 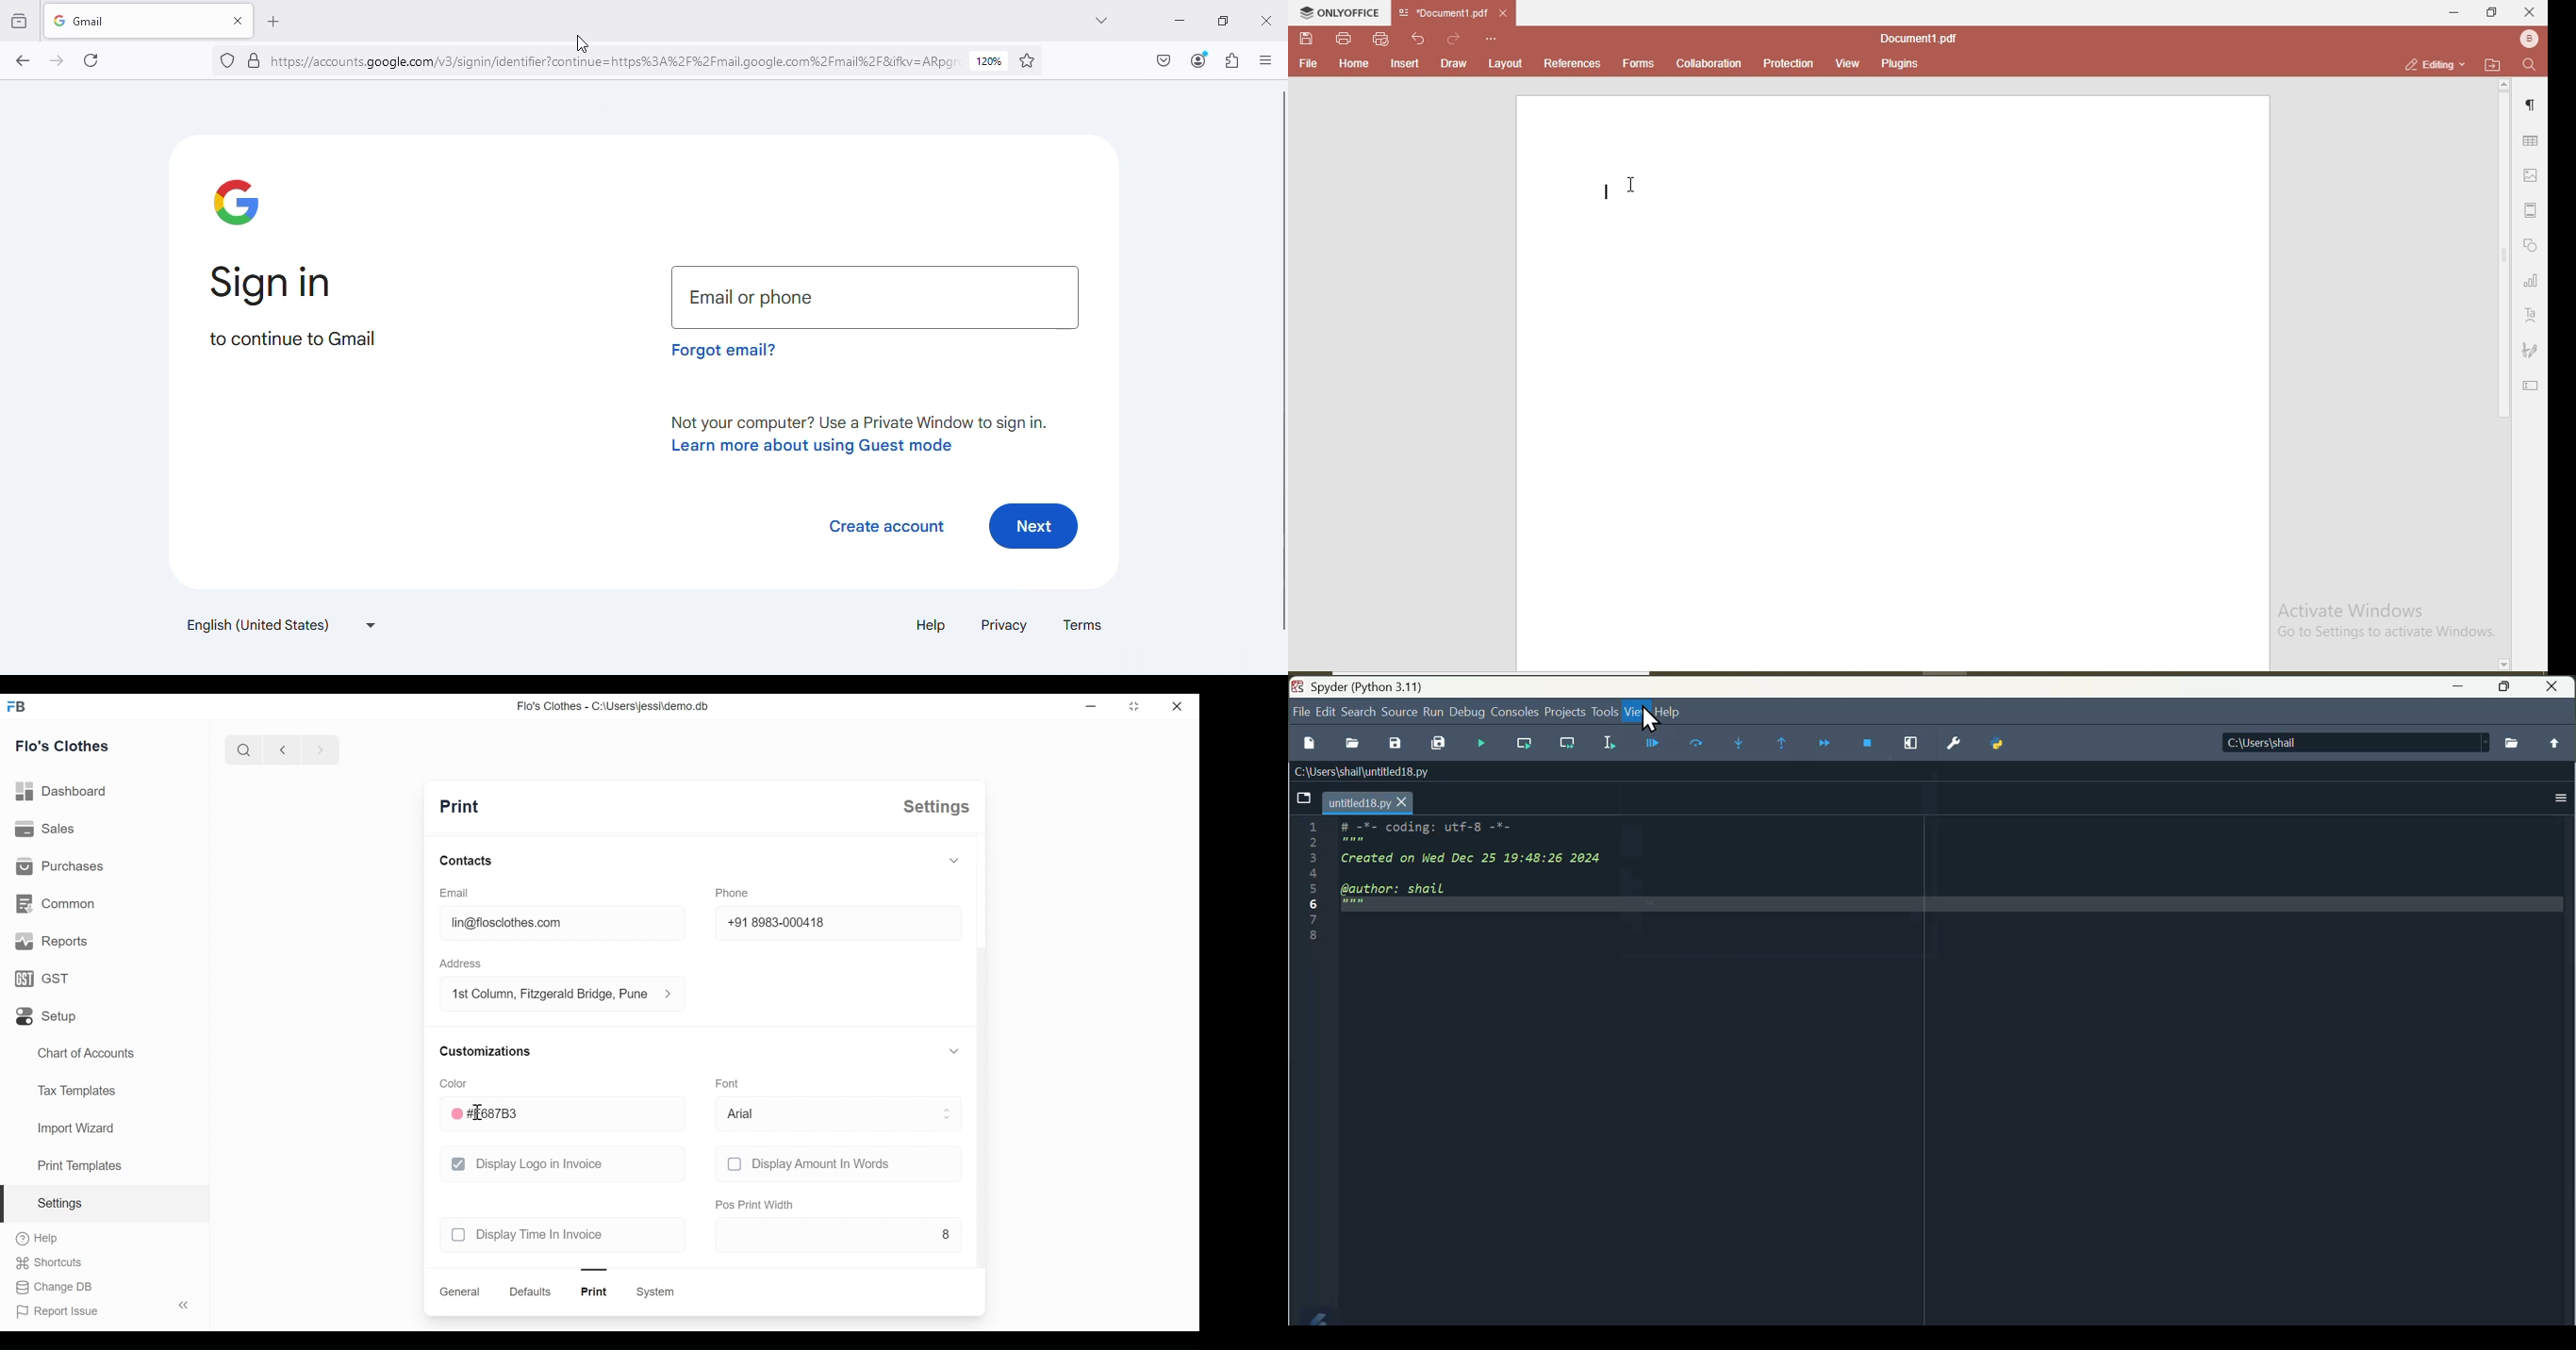 What do you see at coordinates (1523, 743) in the screenshot?
I see `Run current cell` at bounding box center [1523, 743].